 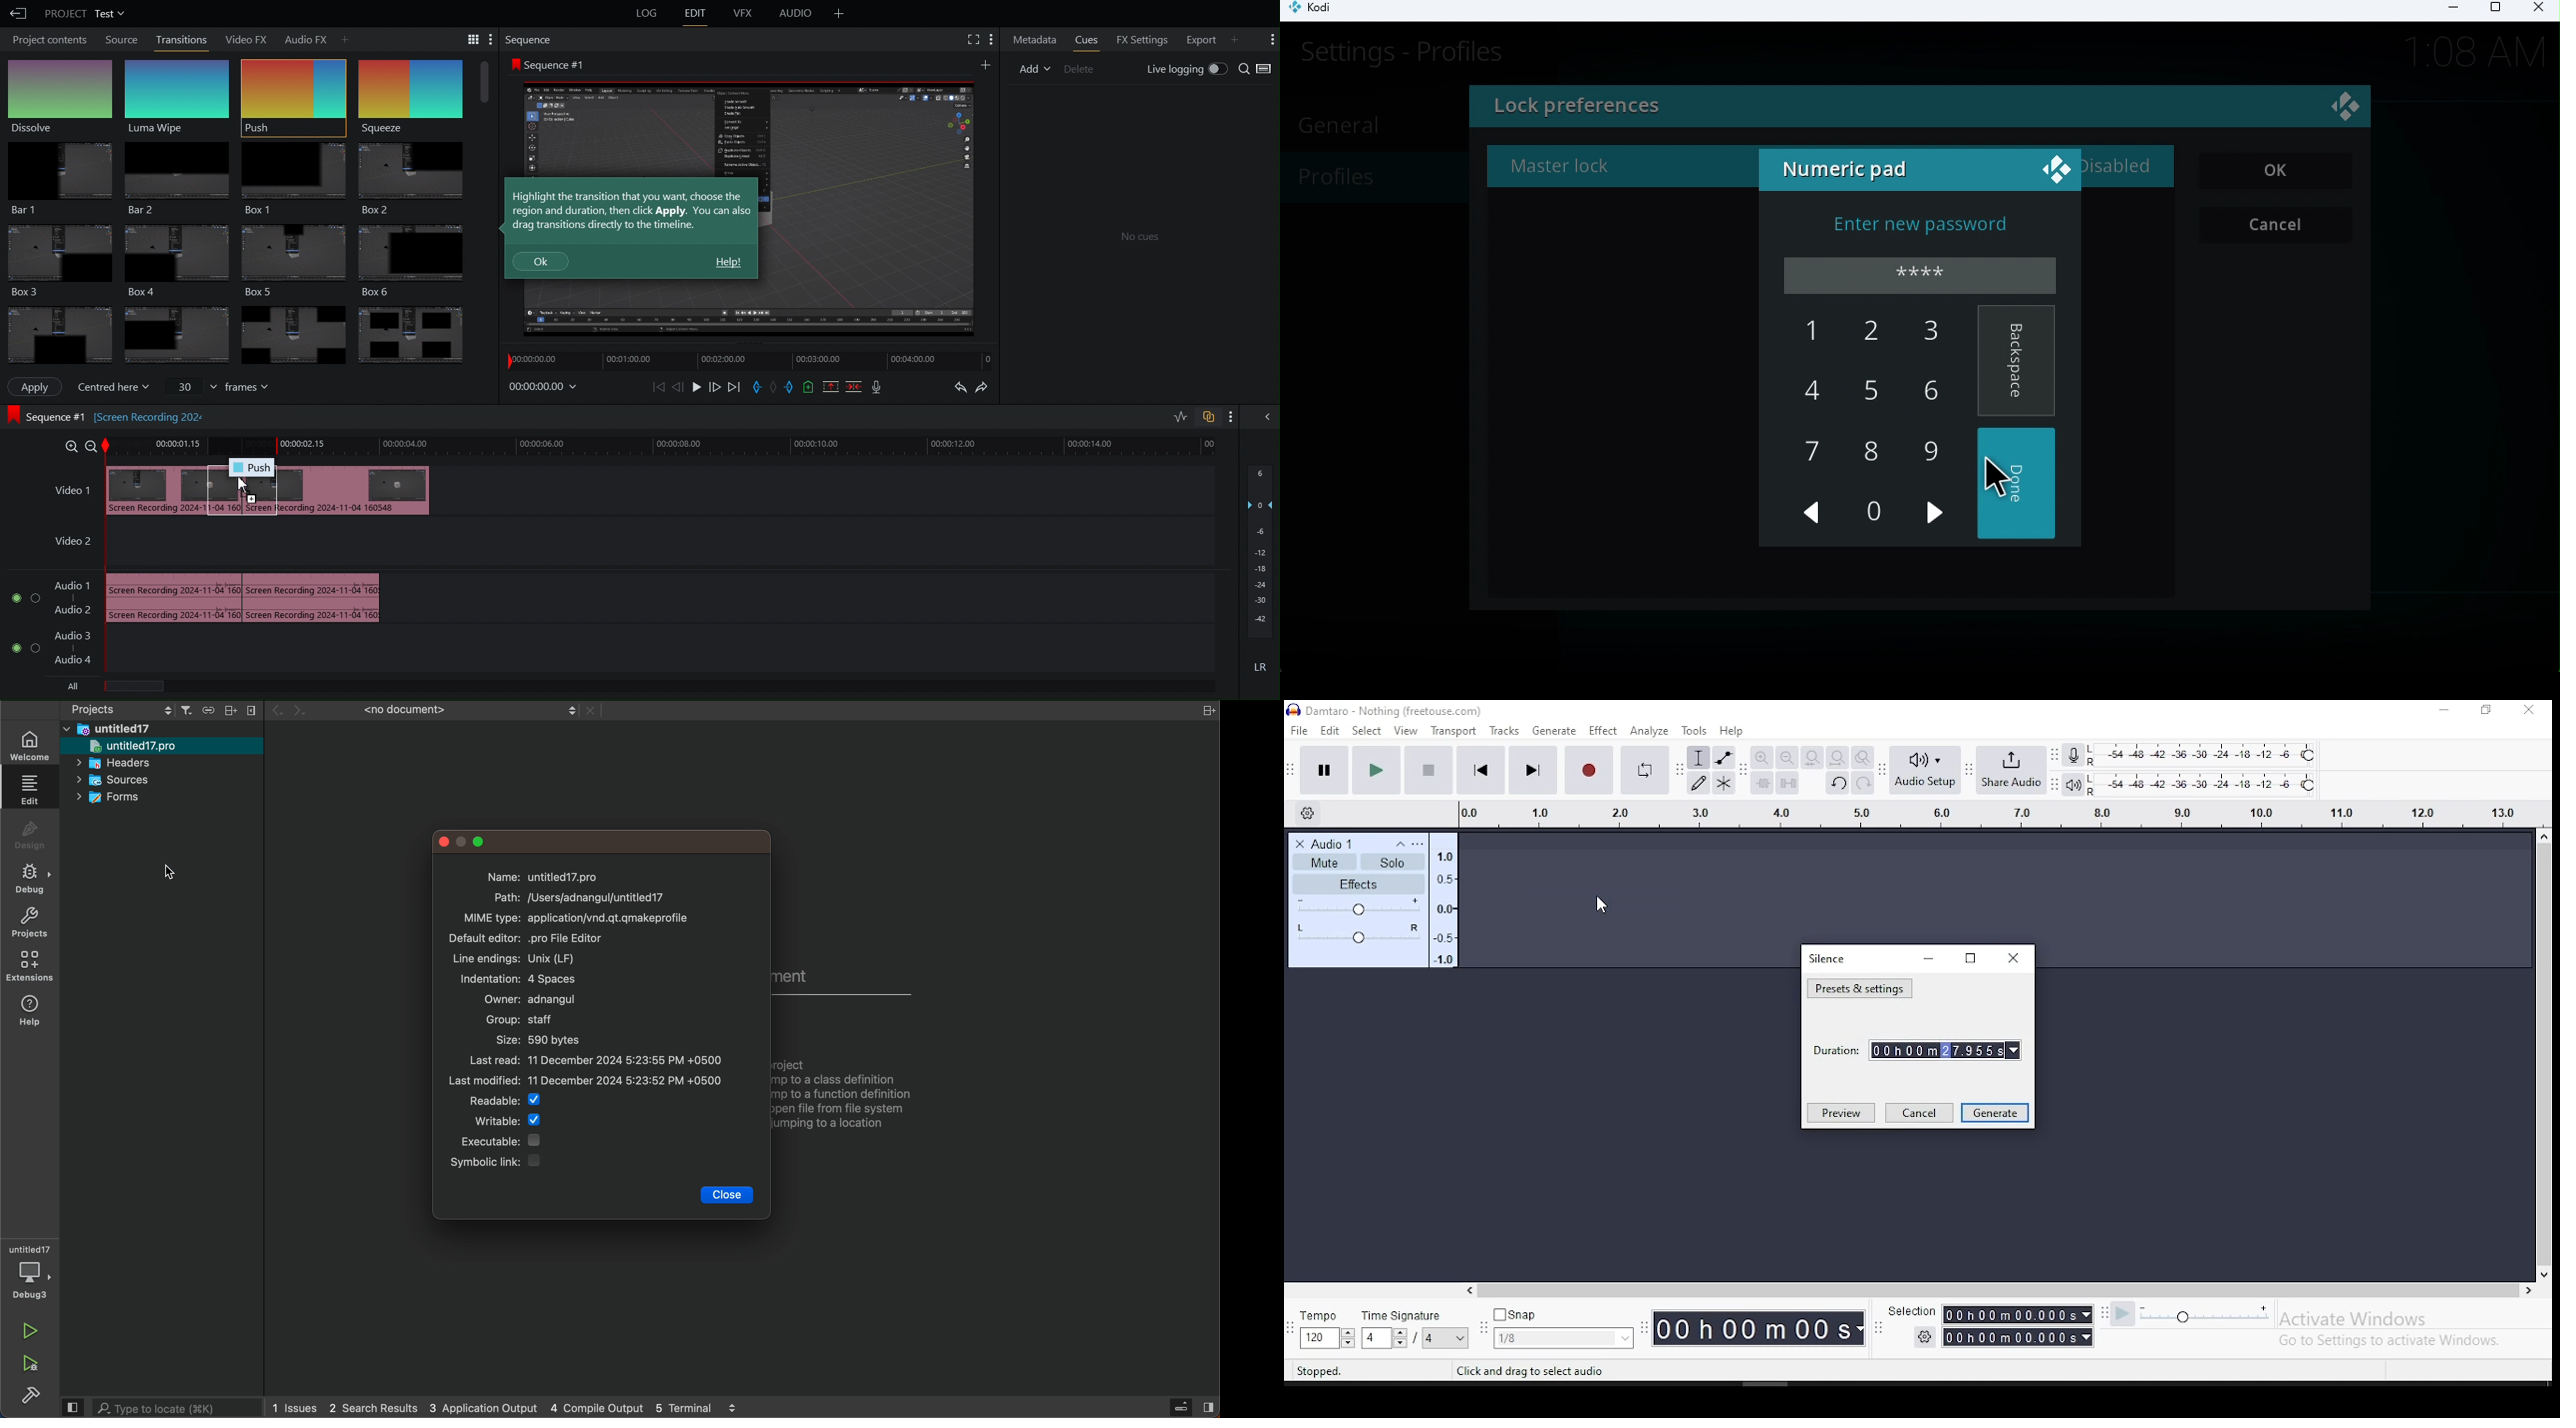 What do you see at coordinates (17, 13) in the screenshot?
I see `Back` at bounding box center [17, 13].